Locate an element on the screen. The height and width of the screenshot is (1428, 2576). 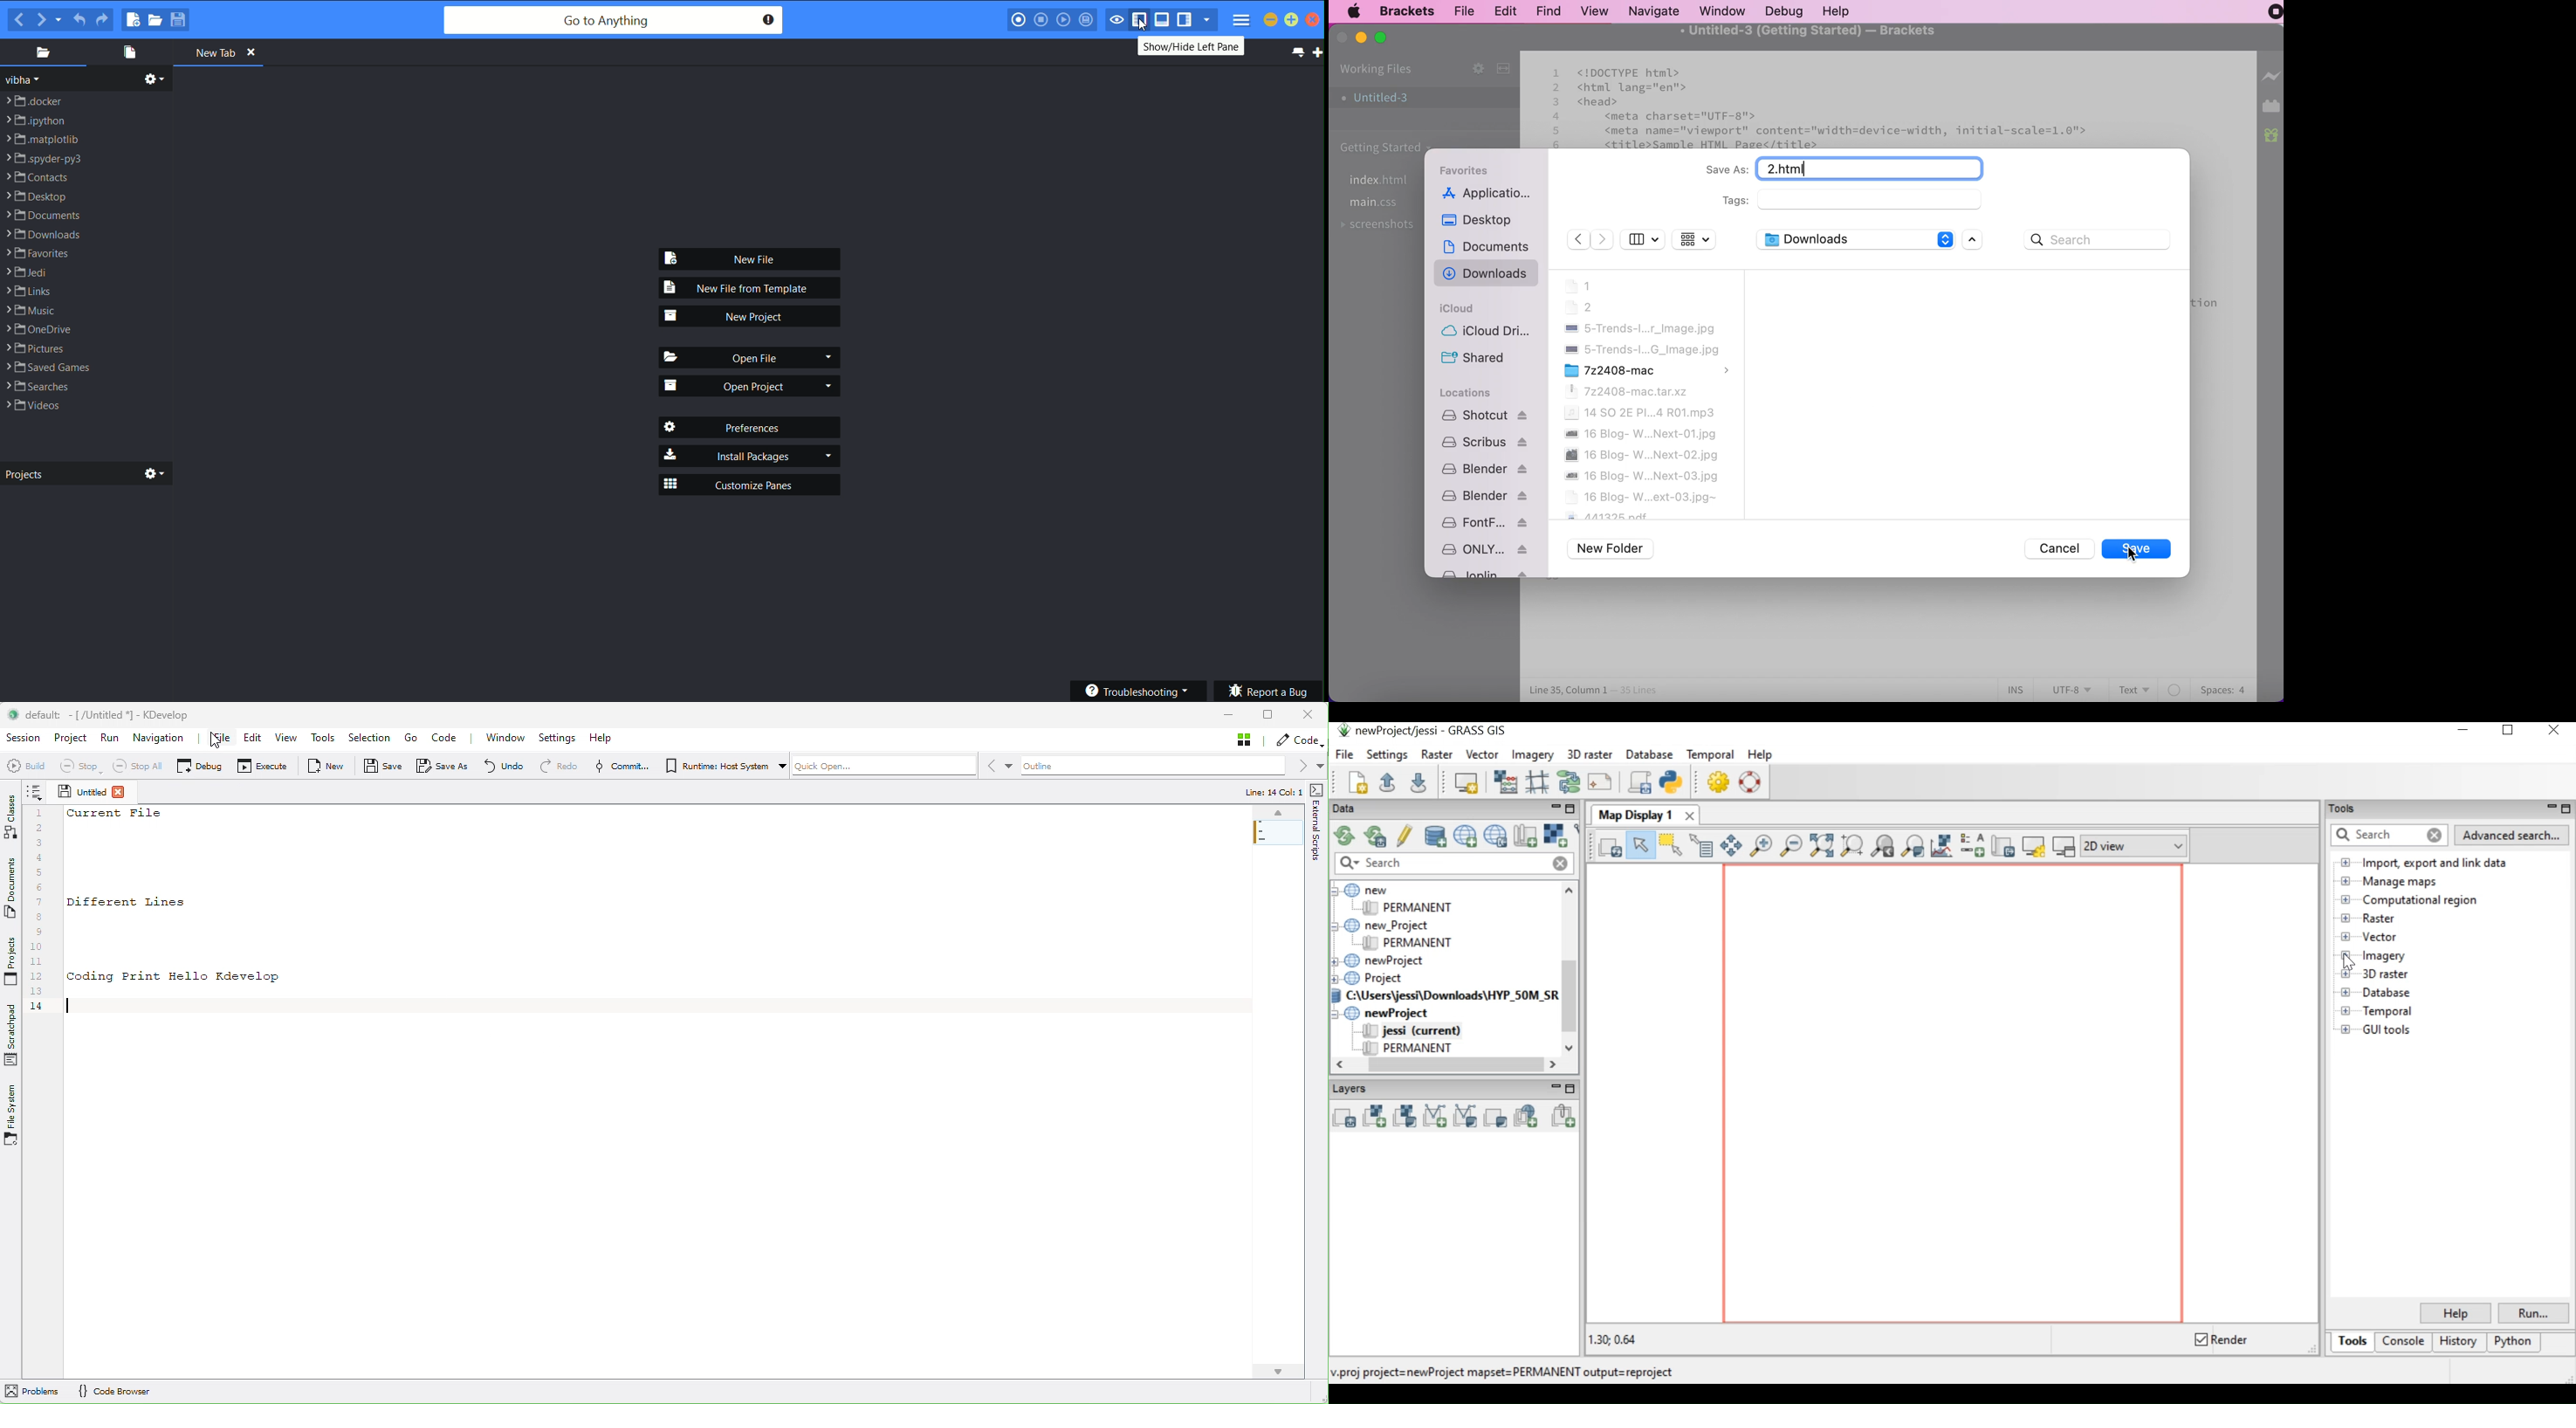
minimize is located at coordinates (1362, 38).